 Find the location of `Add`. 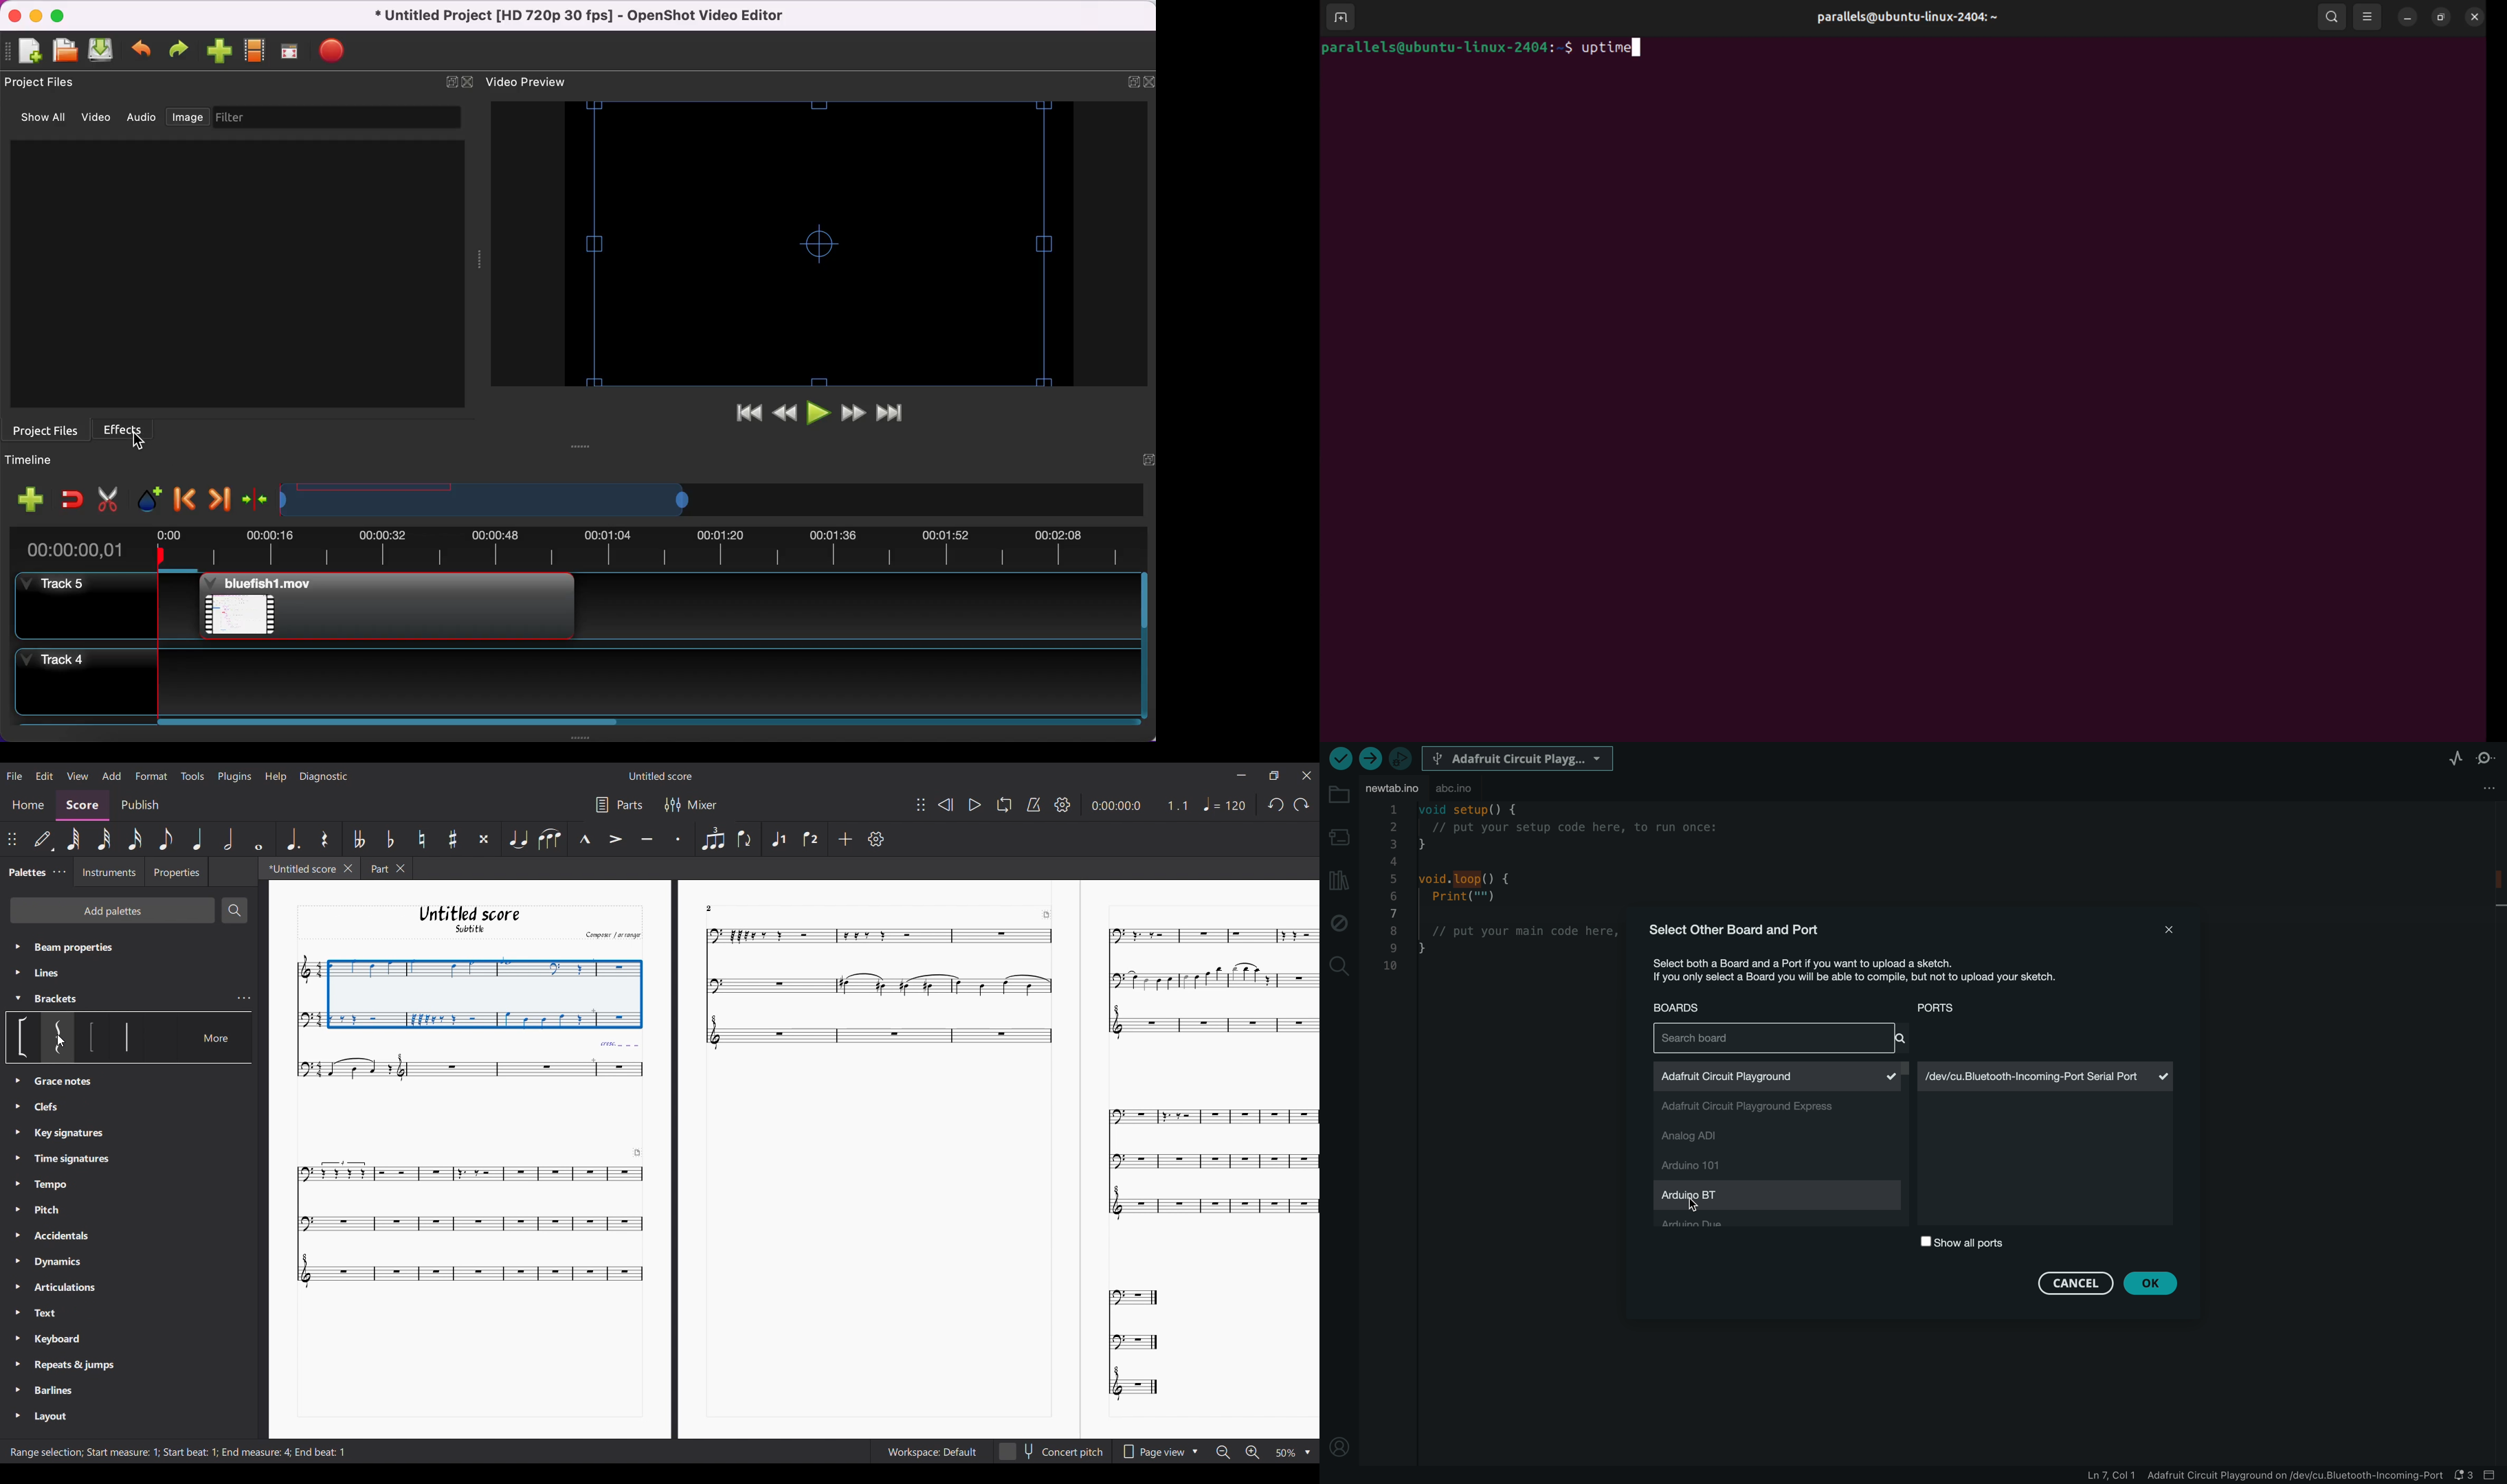

Add is located at coordinates (845, 838).